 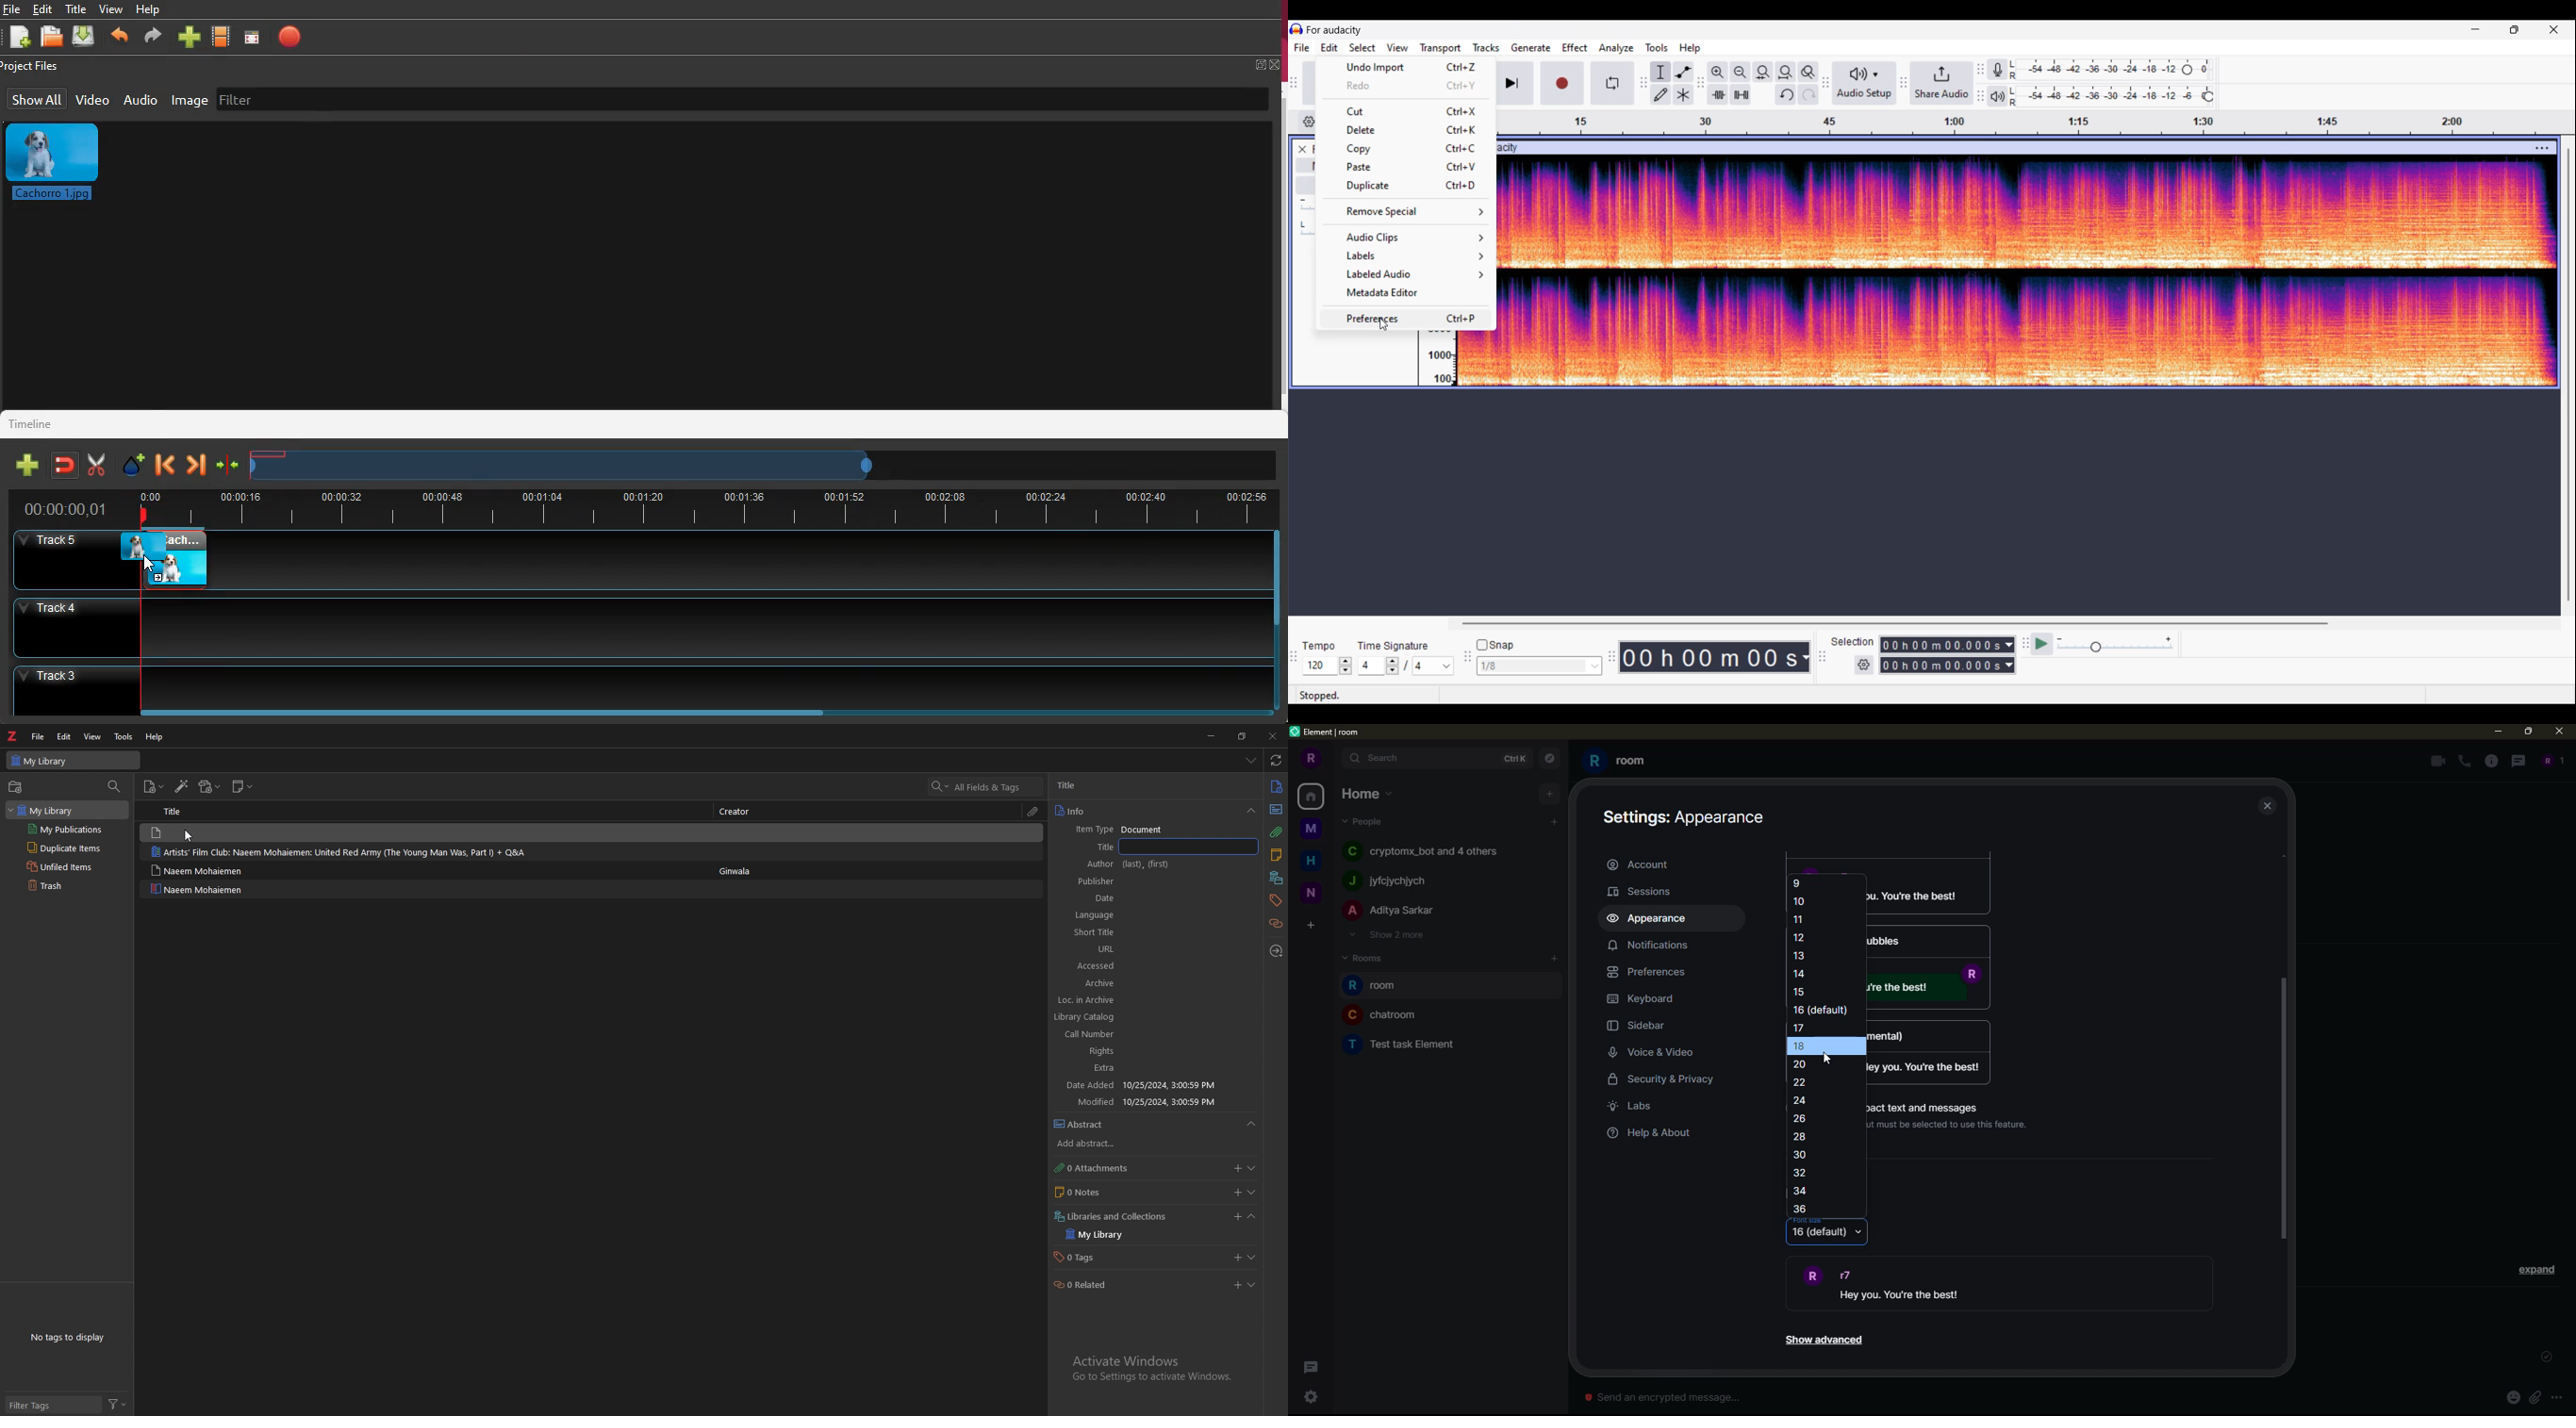 What do you see at coordinates (66, 558) in the screenshot?
I see `track5` at bounding box center [66, 558].